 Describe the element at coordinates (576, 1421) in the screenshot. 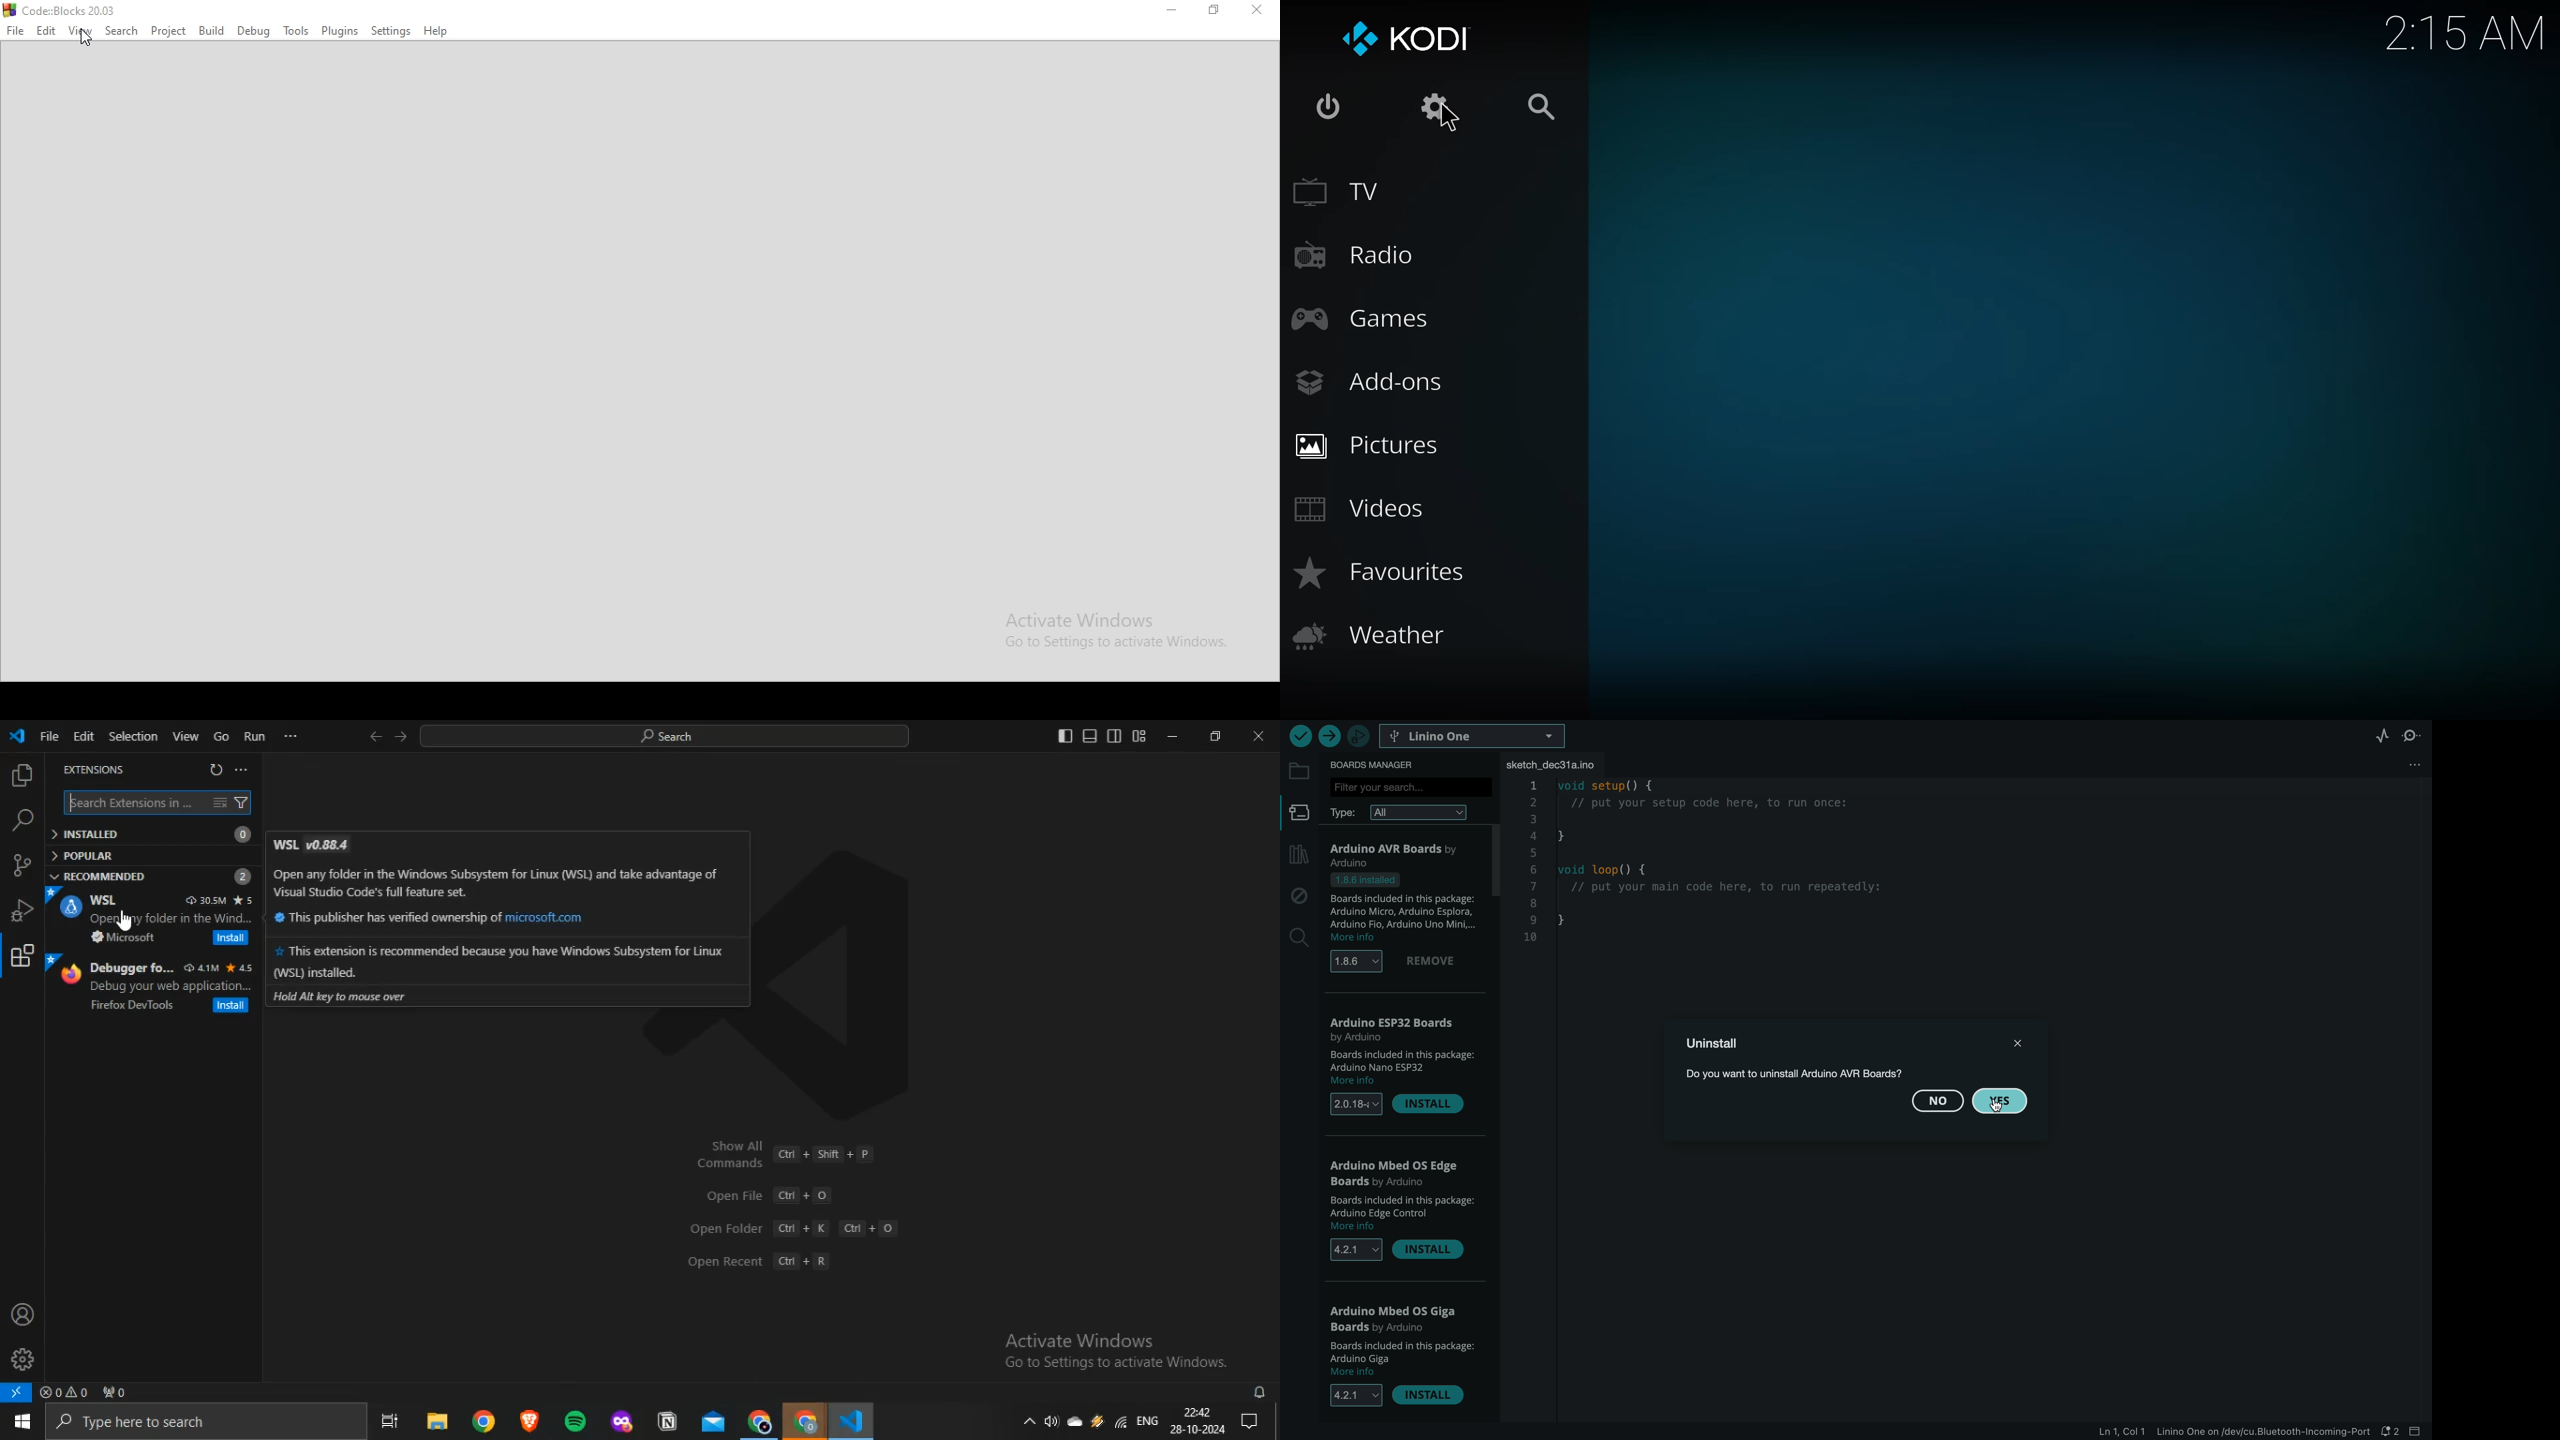

I see `spotify` at that location.